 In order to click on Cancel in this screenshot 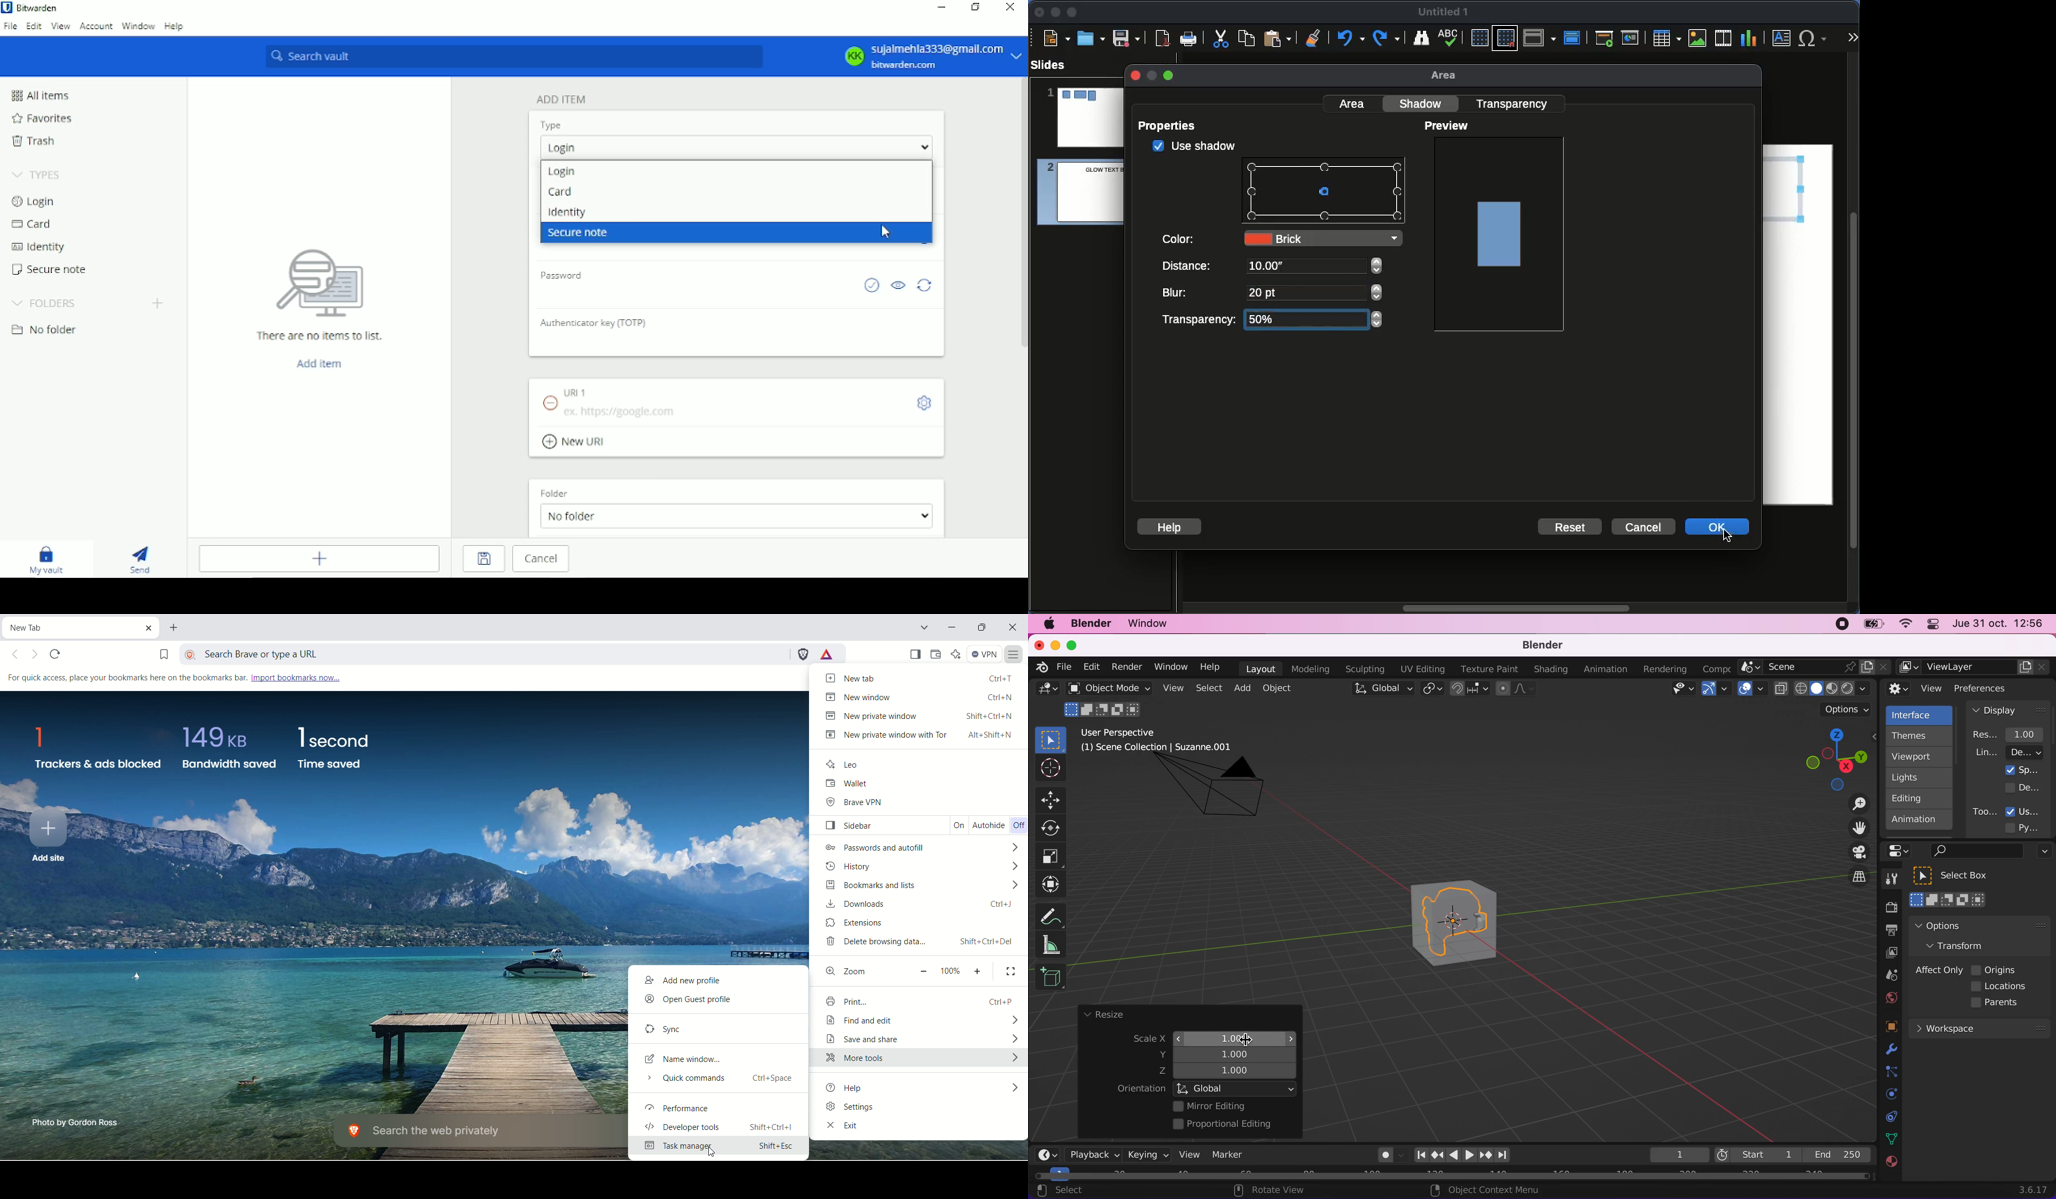, I will do `click(544, 559)`.